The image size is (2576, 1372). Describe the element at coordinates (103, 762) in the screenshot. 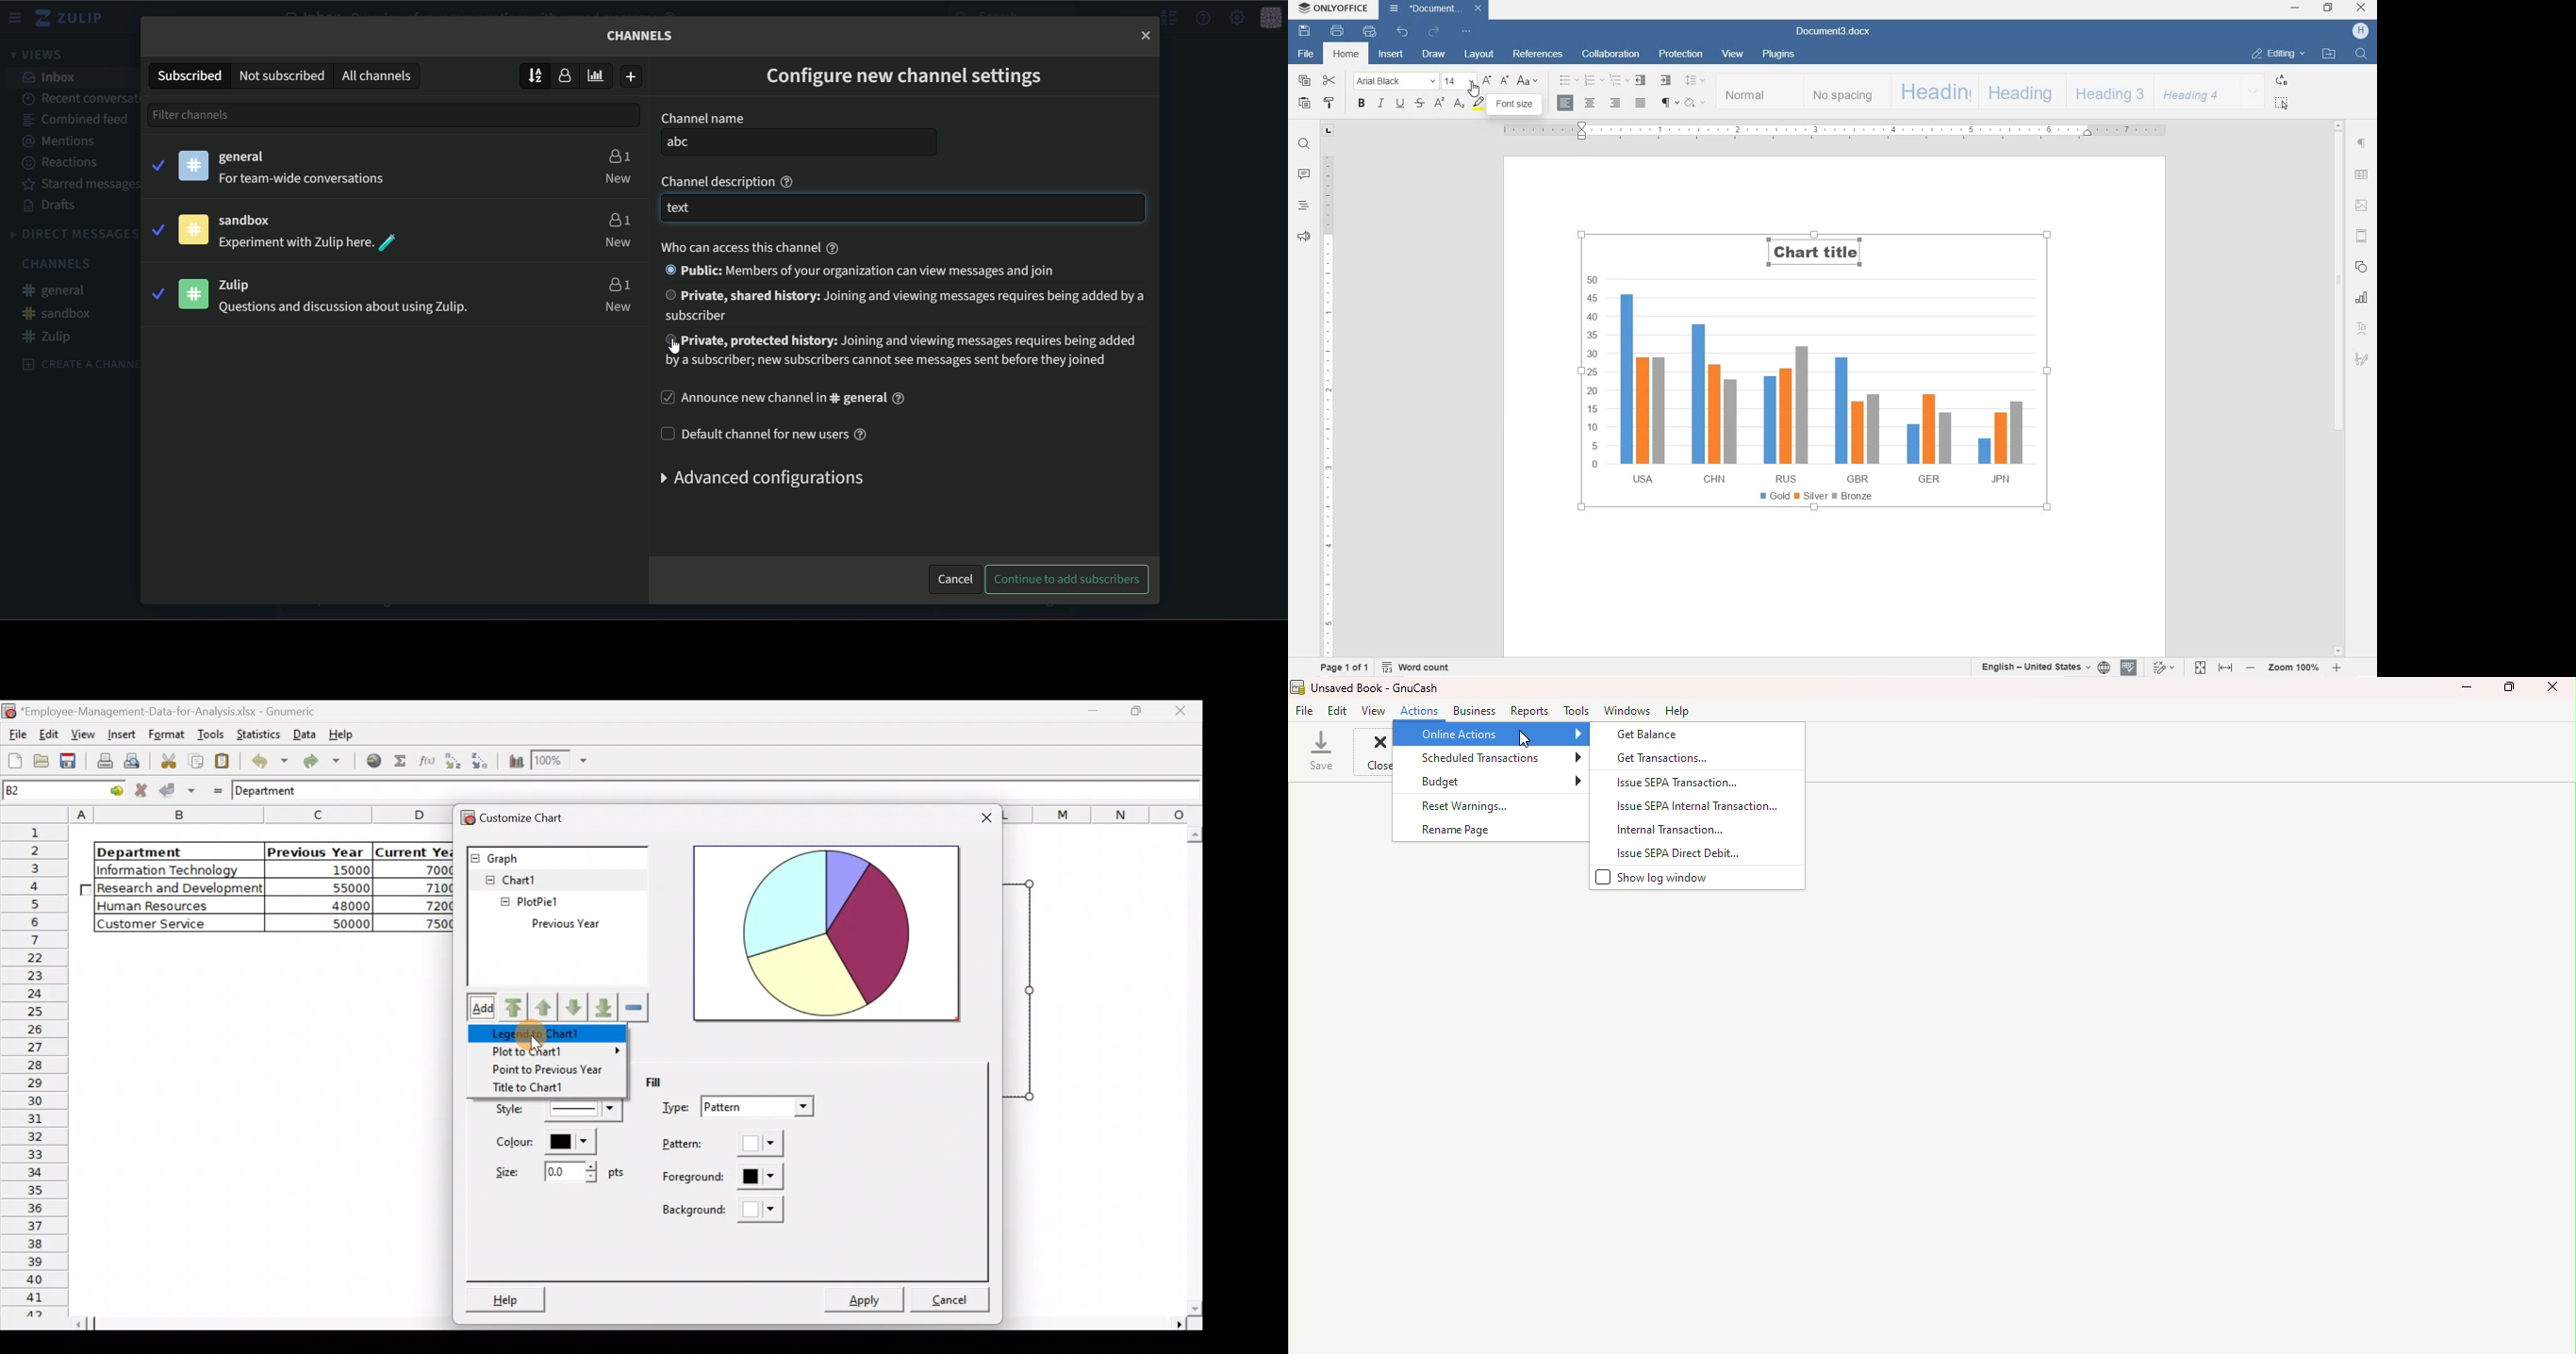

I see `Print current file` at that location.